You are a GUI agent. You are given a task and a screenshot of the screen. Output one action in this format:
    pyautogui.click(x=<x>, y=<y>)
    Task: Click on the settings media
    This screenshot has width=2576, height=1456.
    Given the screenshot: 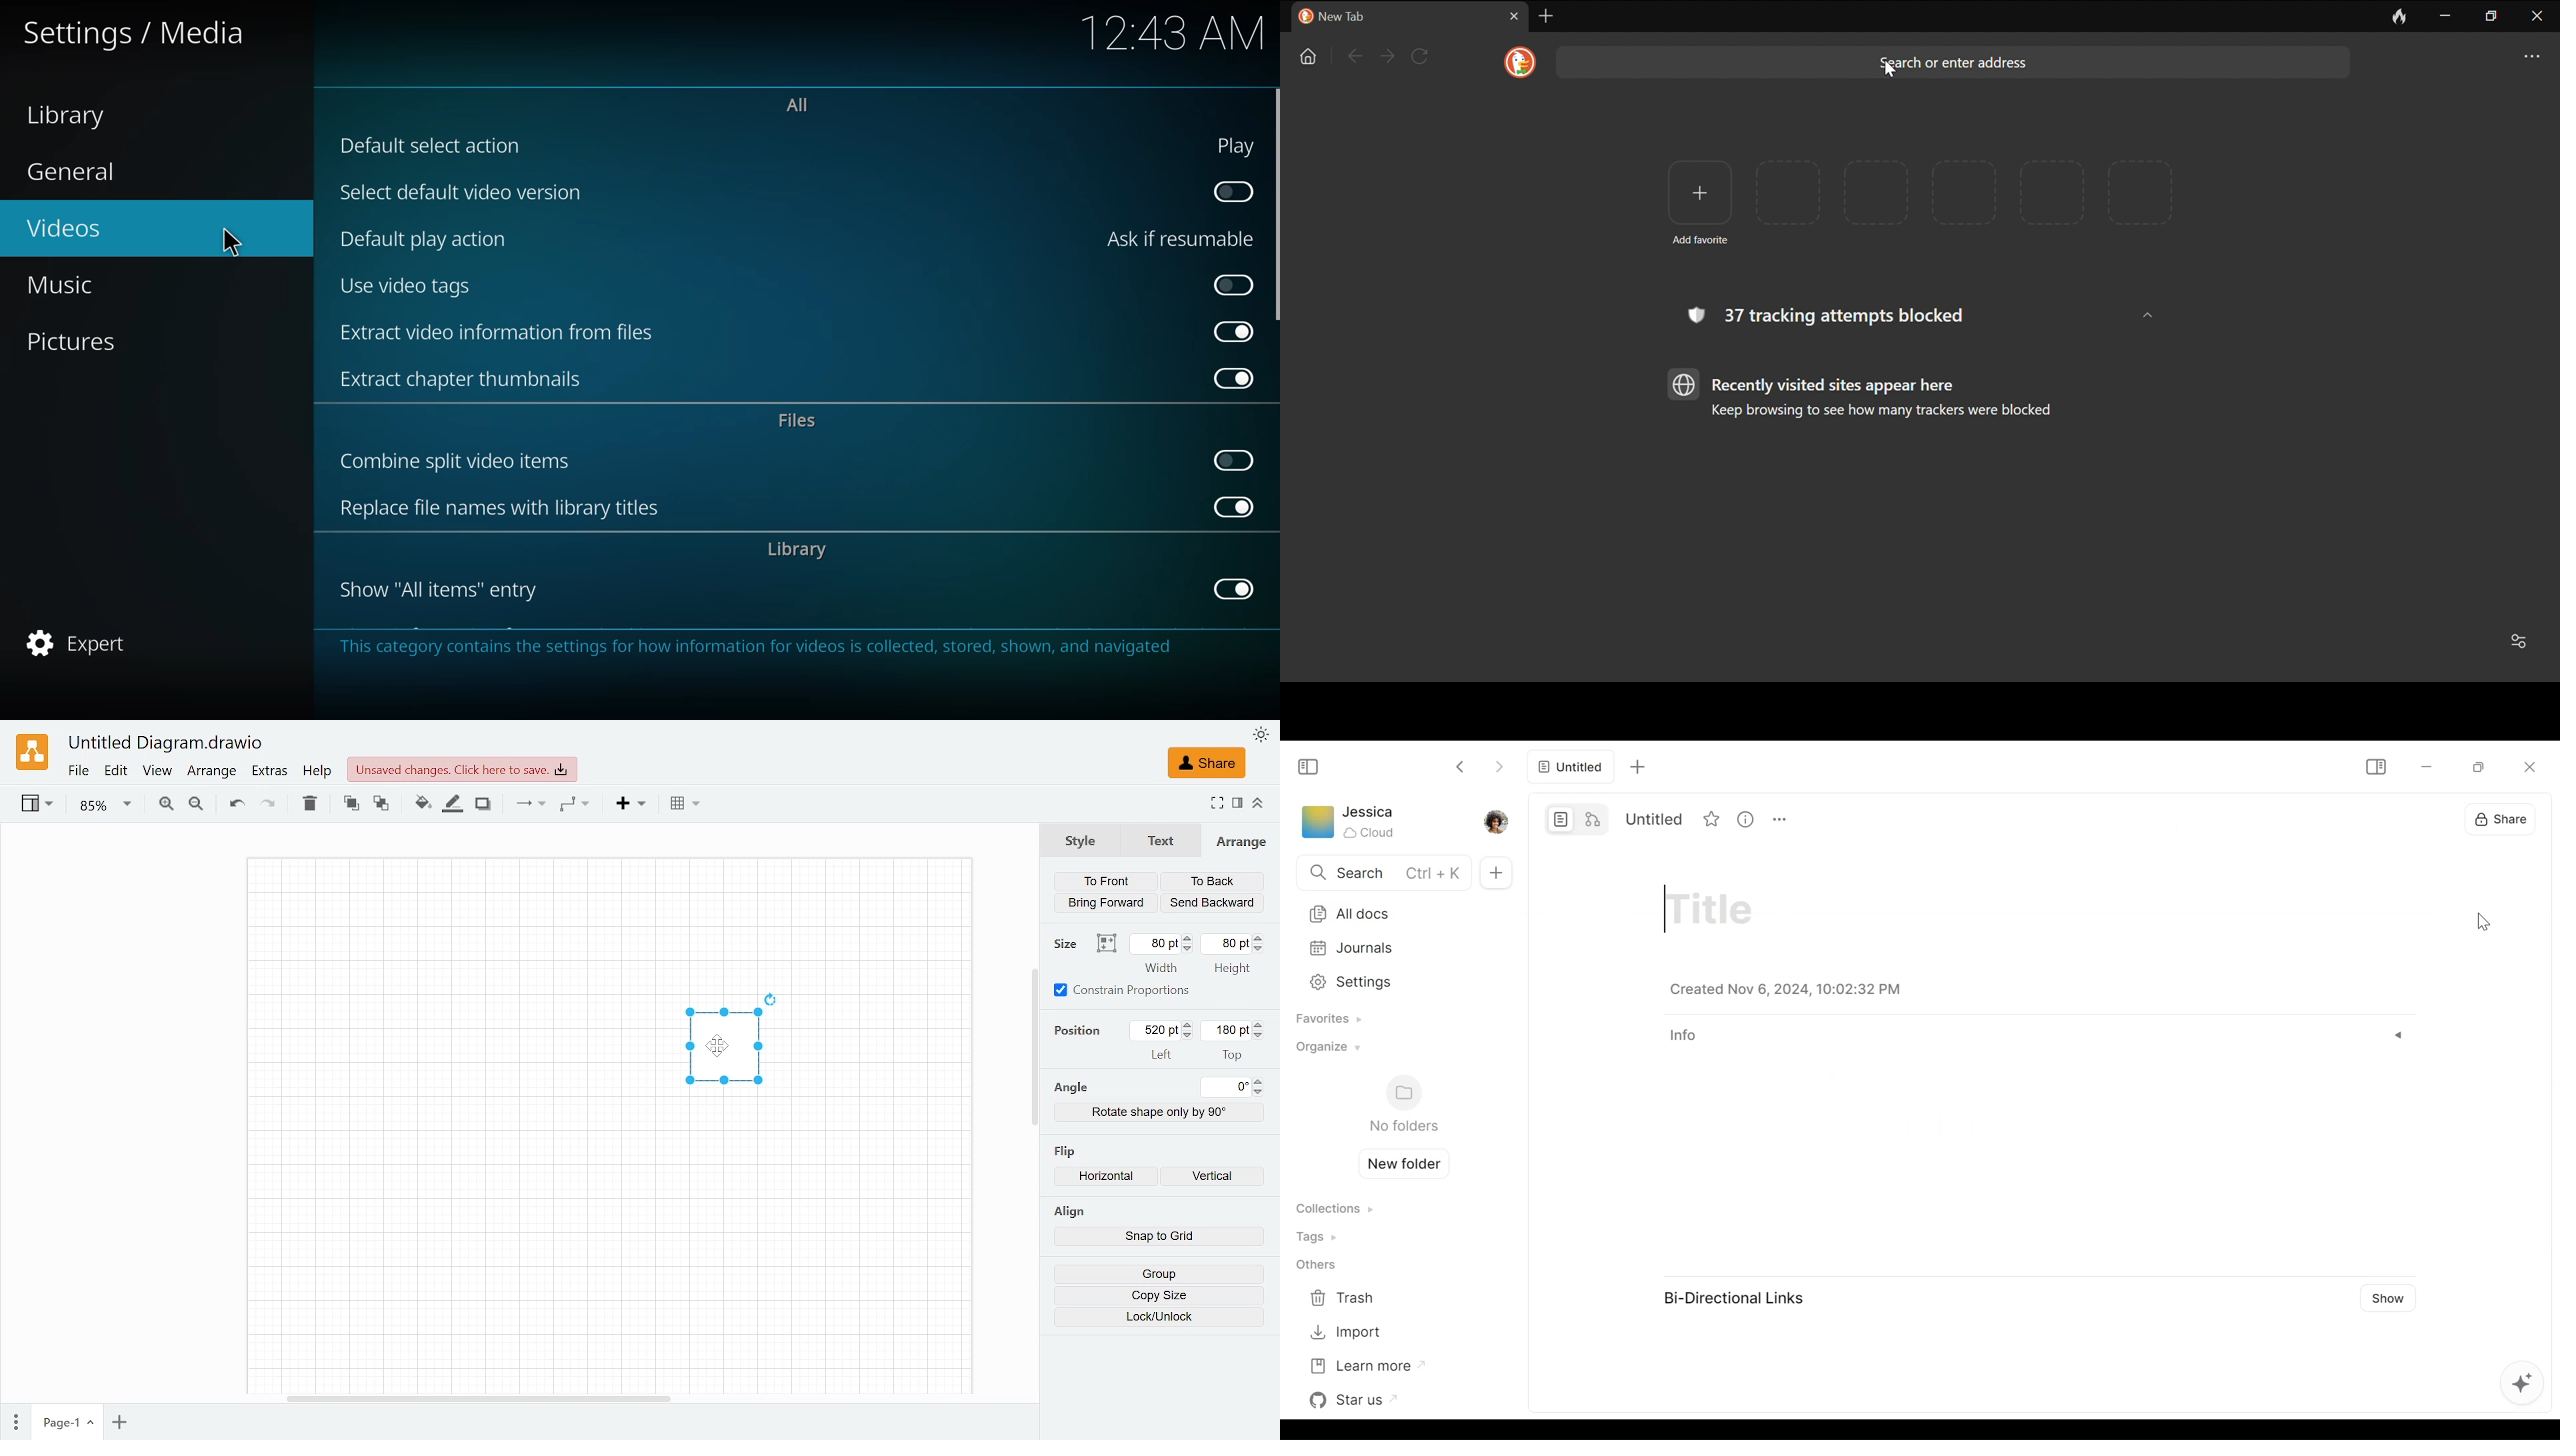 What is the action you would take?
    pyautogui.click(x=141, y=34)
    